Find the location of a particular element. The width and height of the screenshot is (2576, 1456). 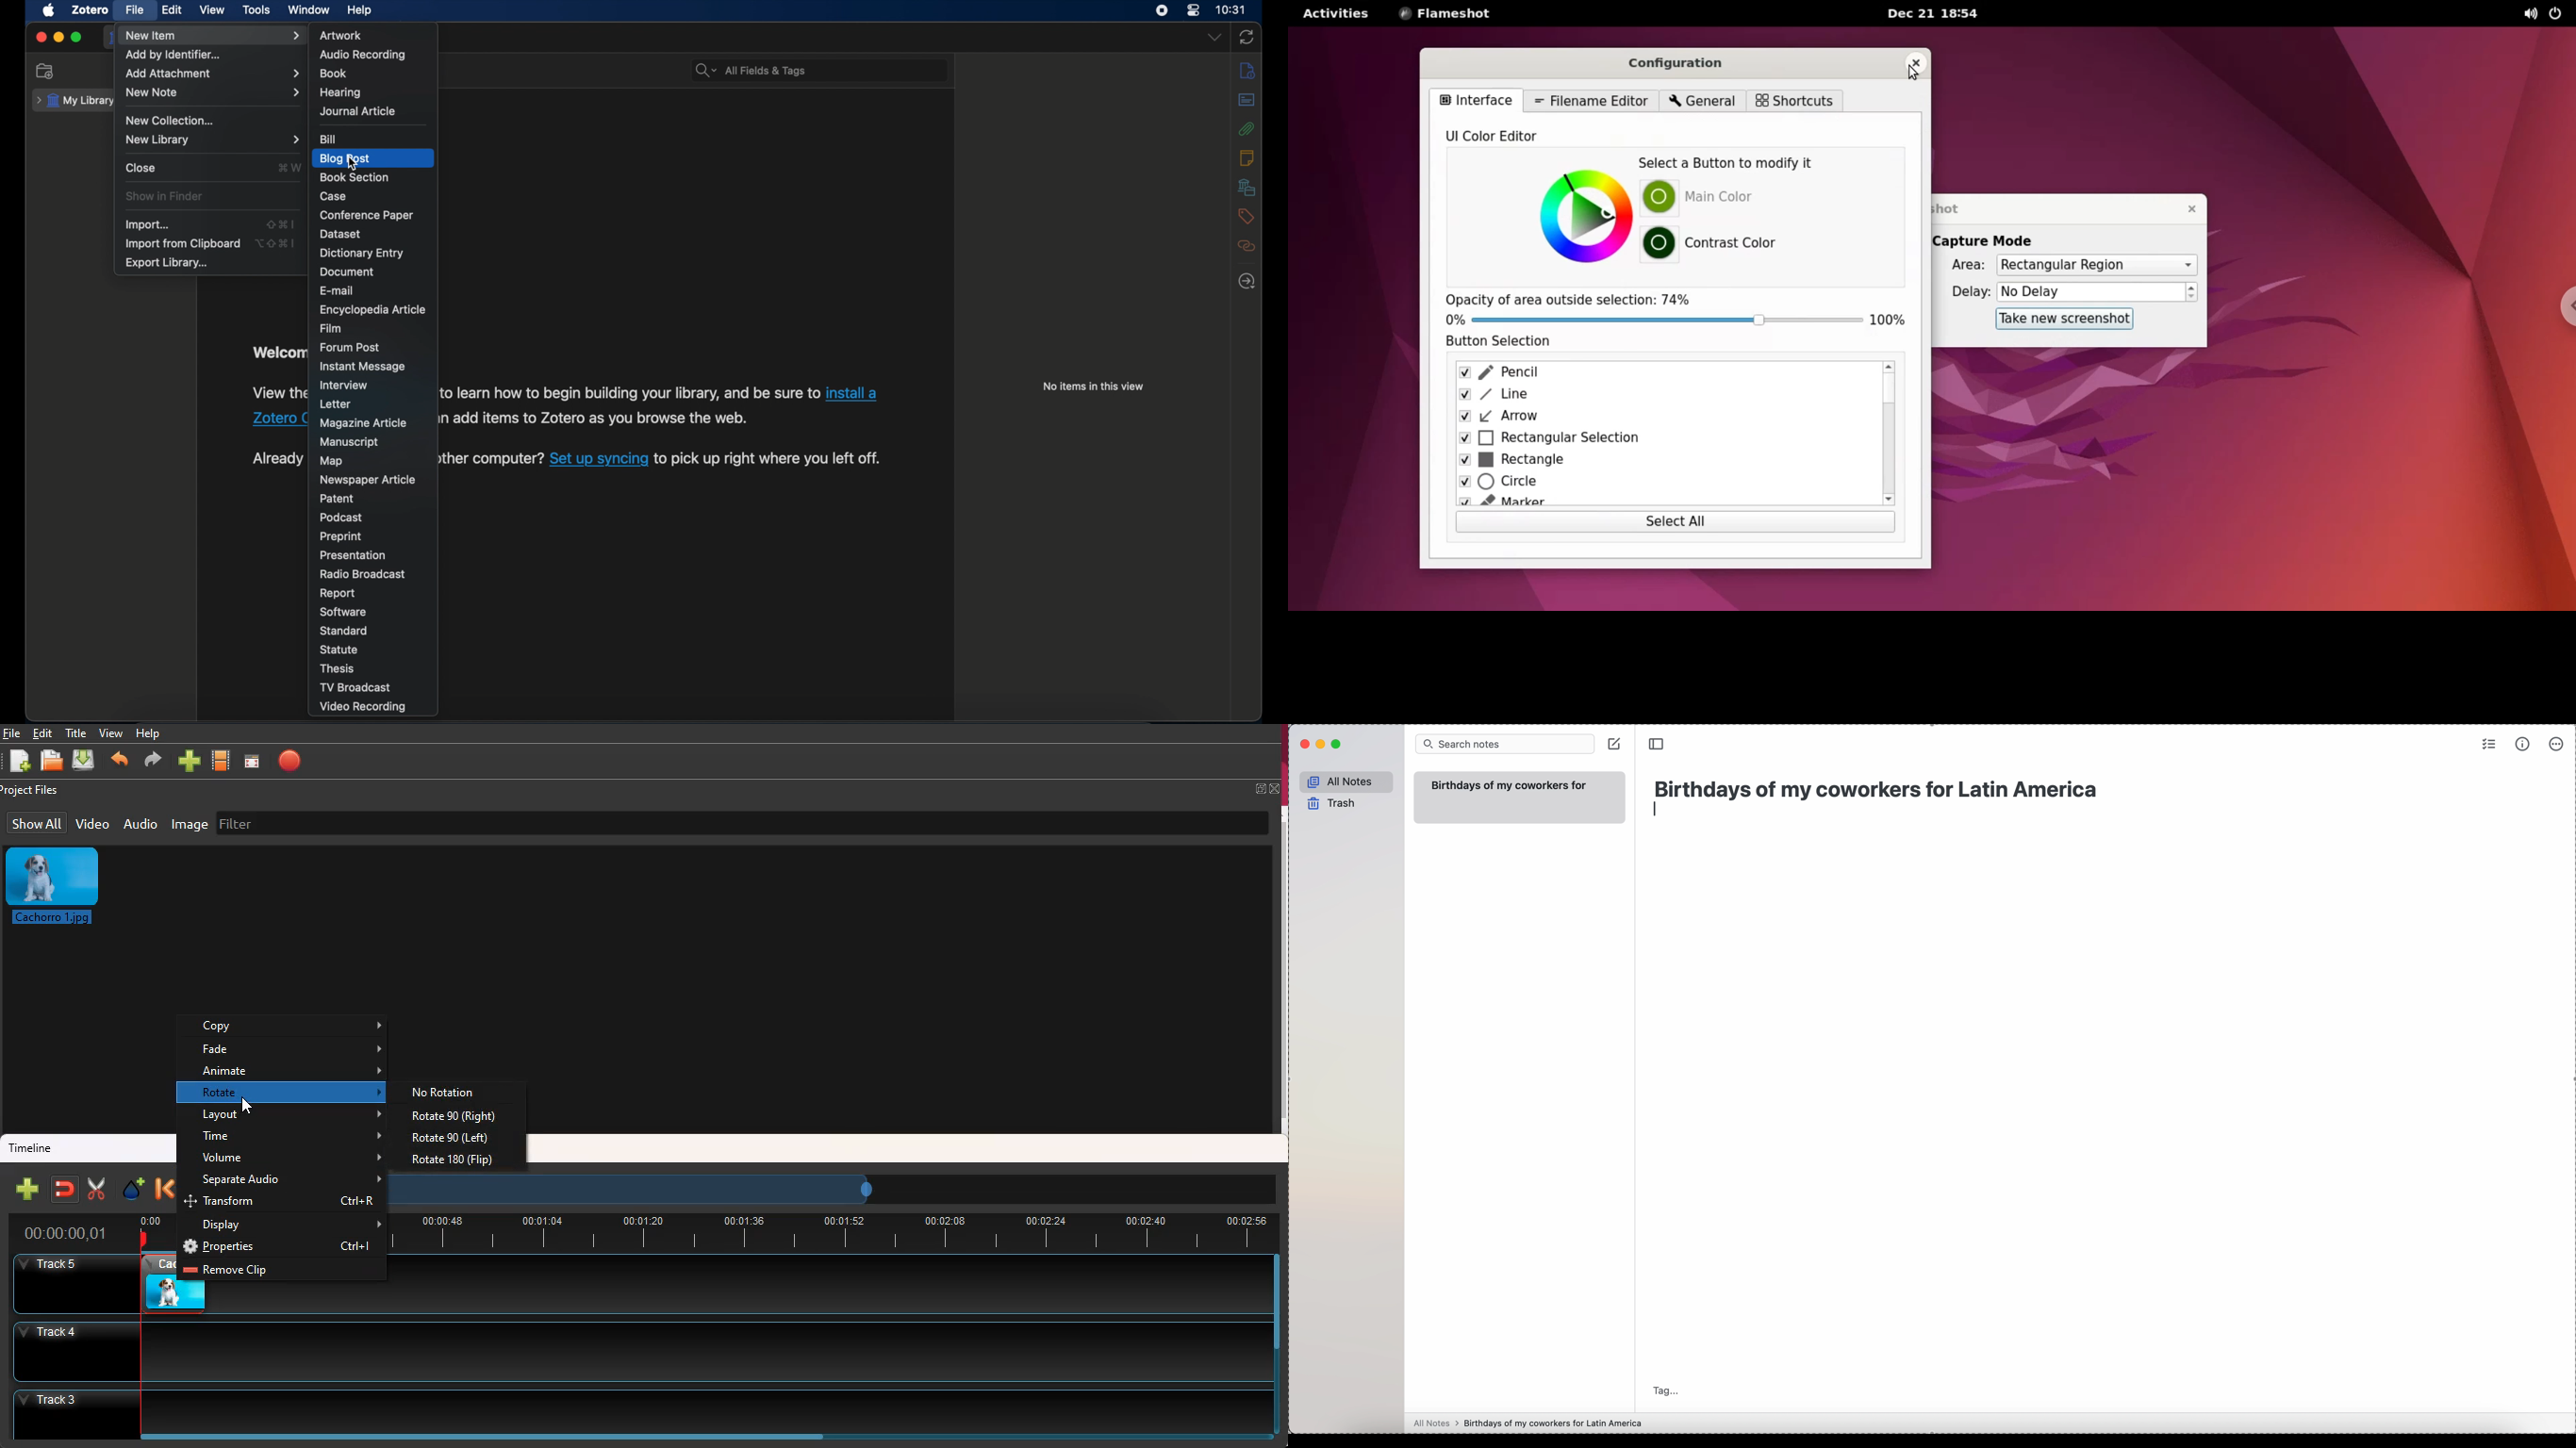

newspaper article is located at coordinates (369, 480).